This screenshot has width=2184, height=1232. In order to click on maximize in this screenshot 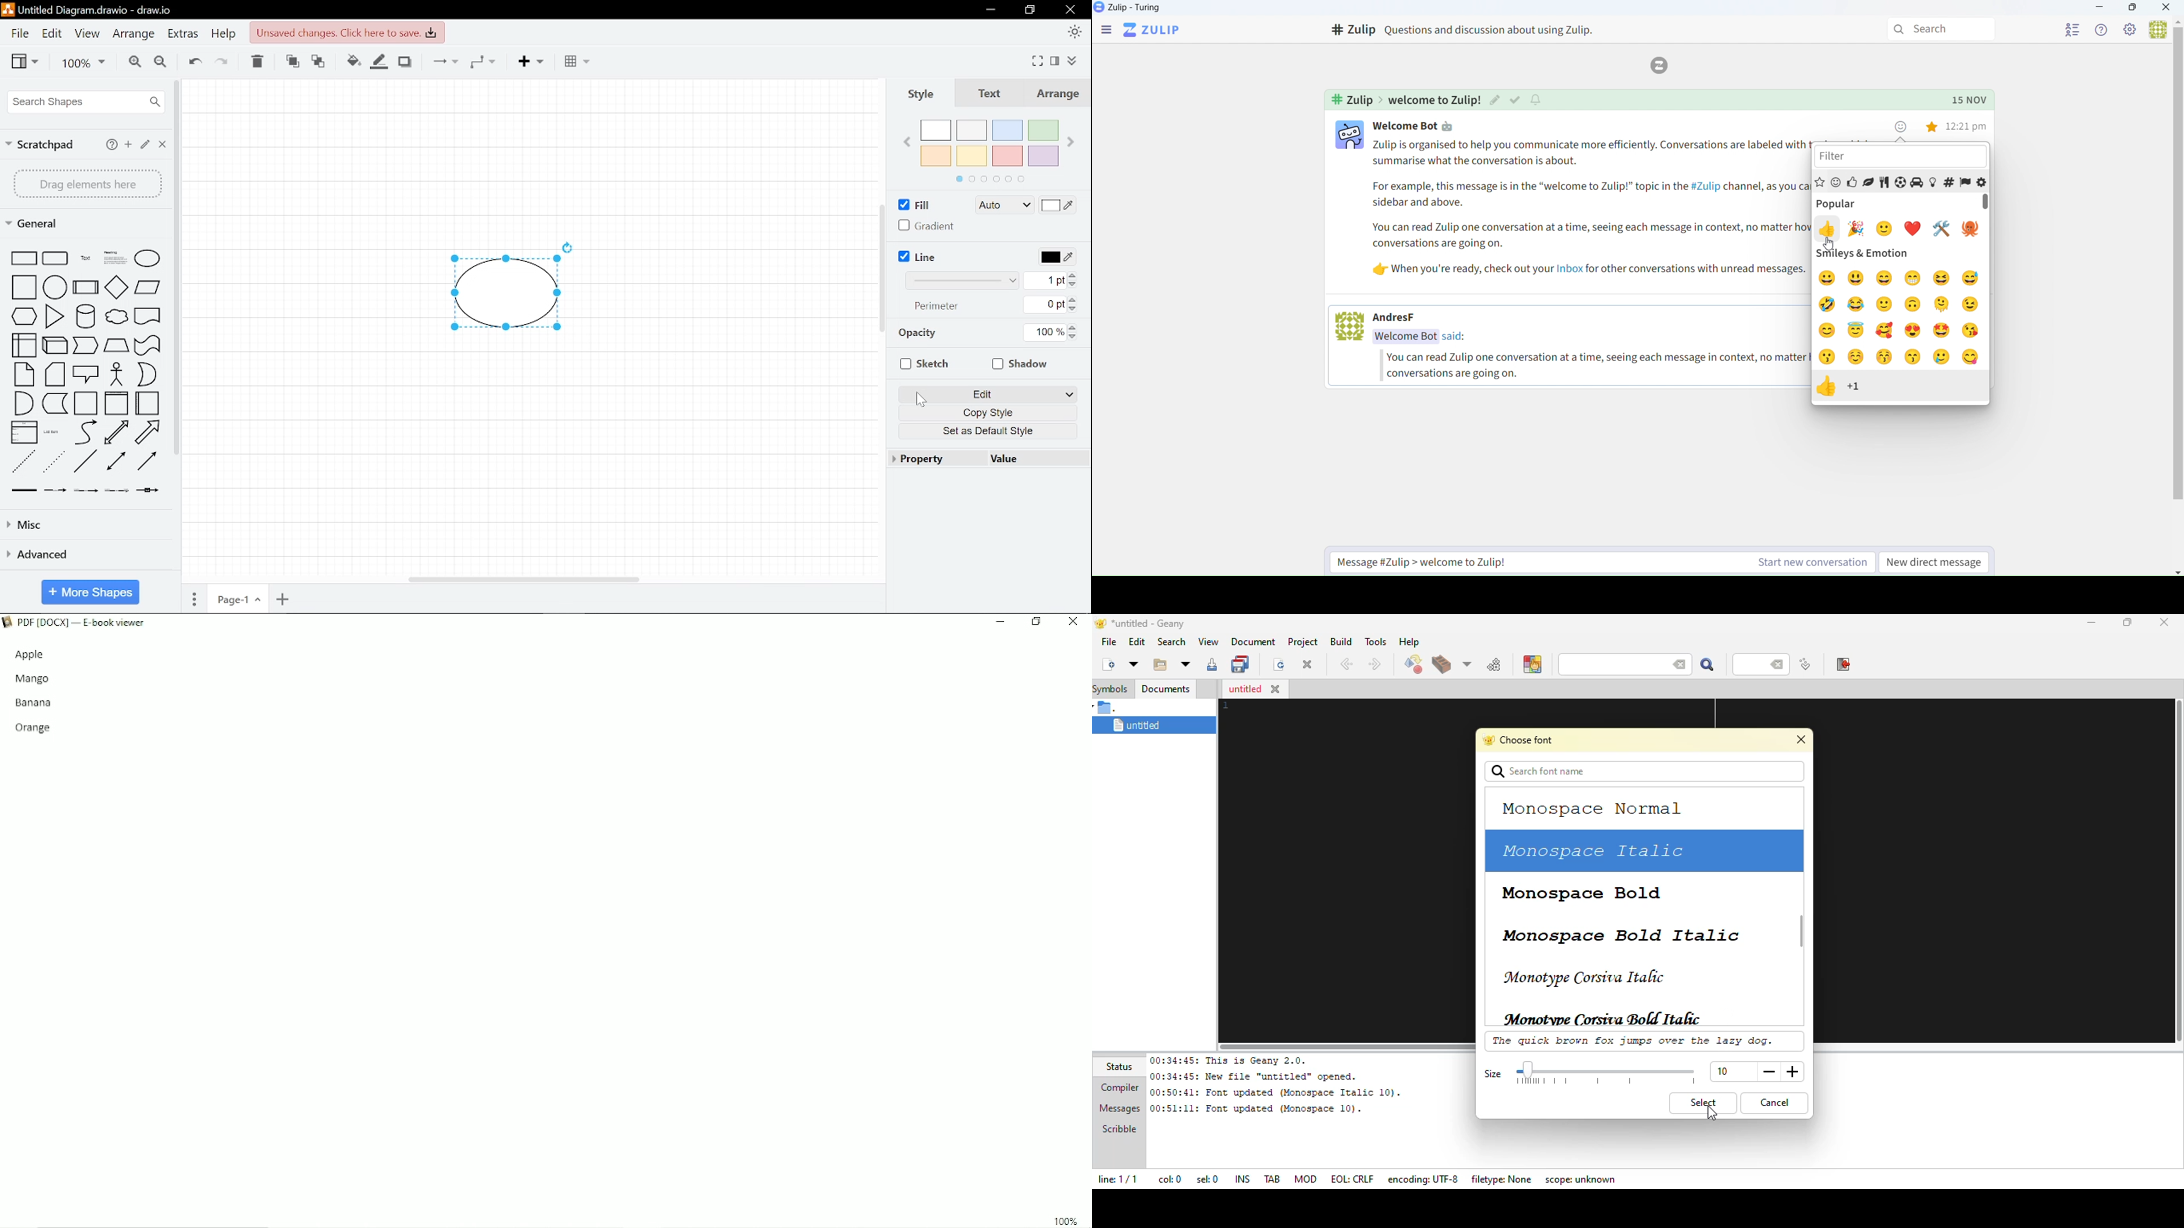, I will do `click(2126, 621)`.